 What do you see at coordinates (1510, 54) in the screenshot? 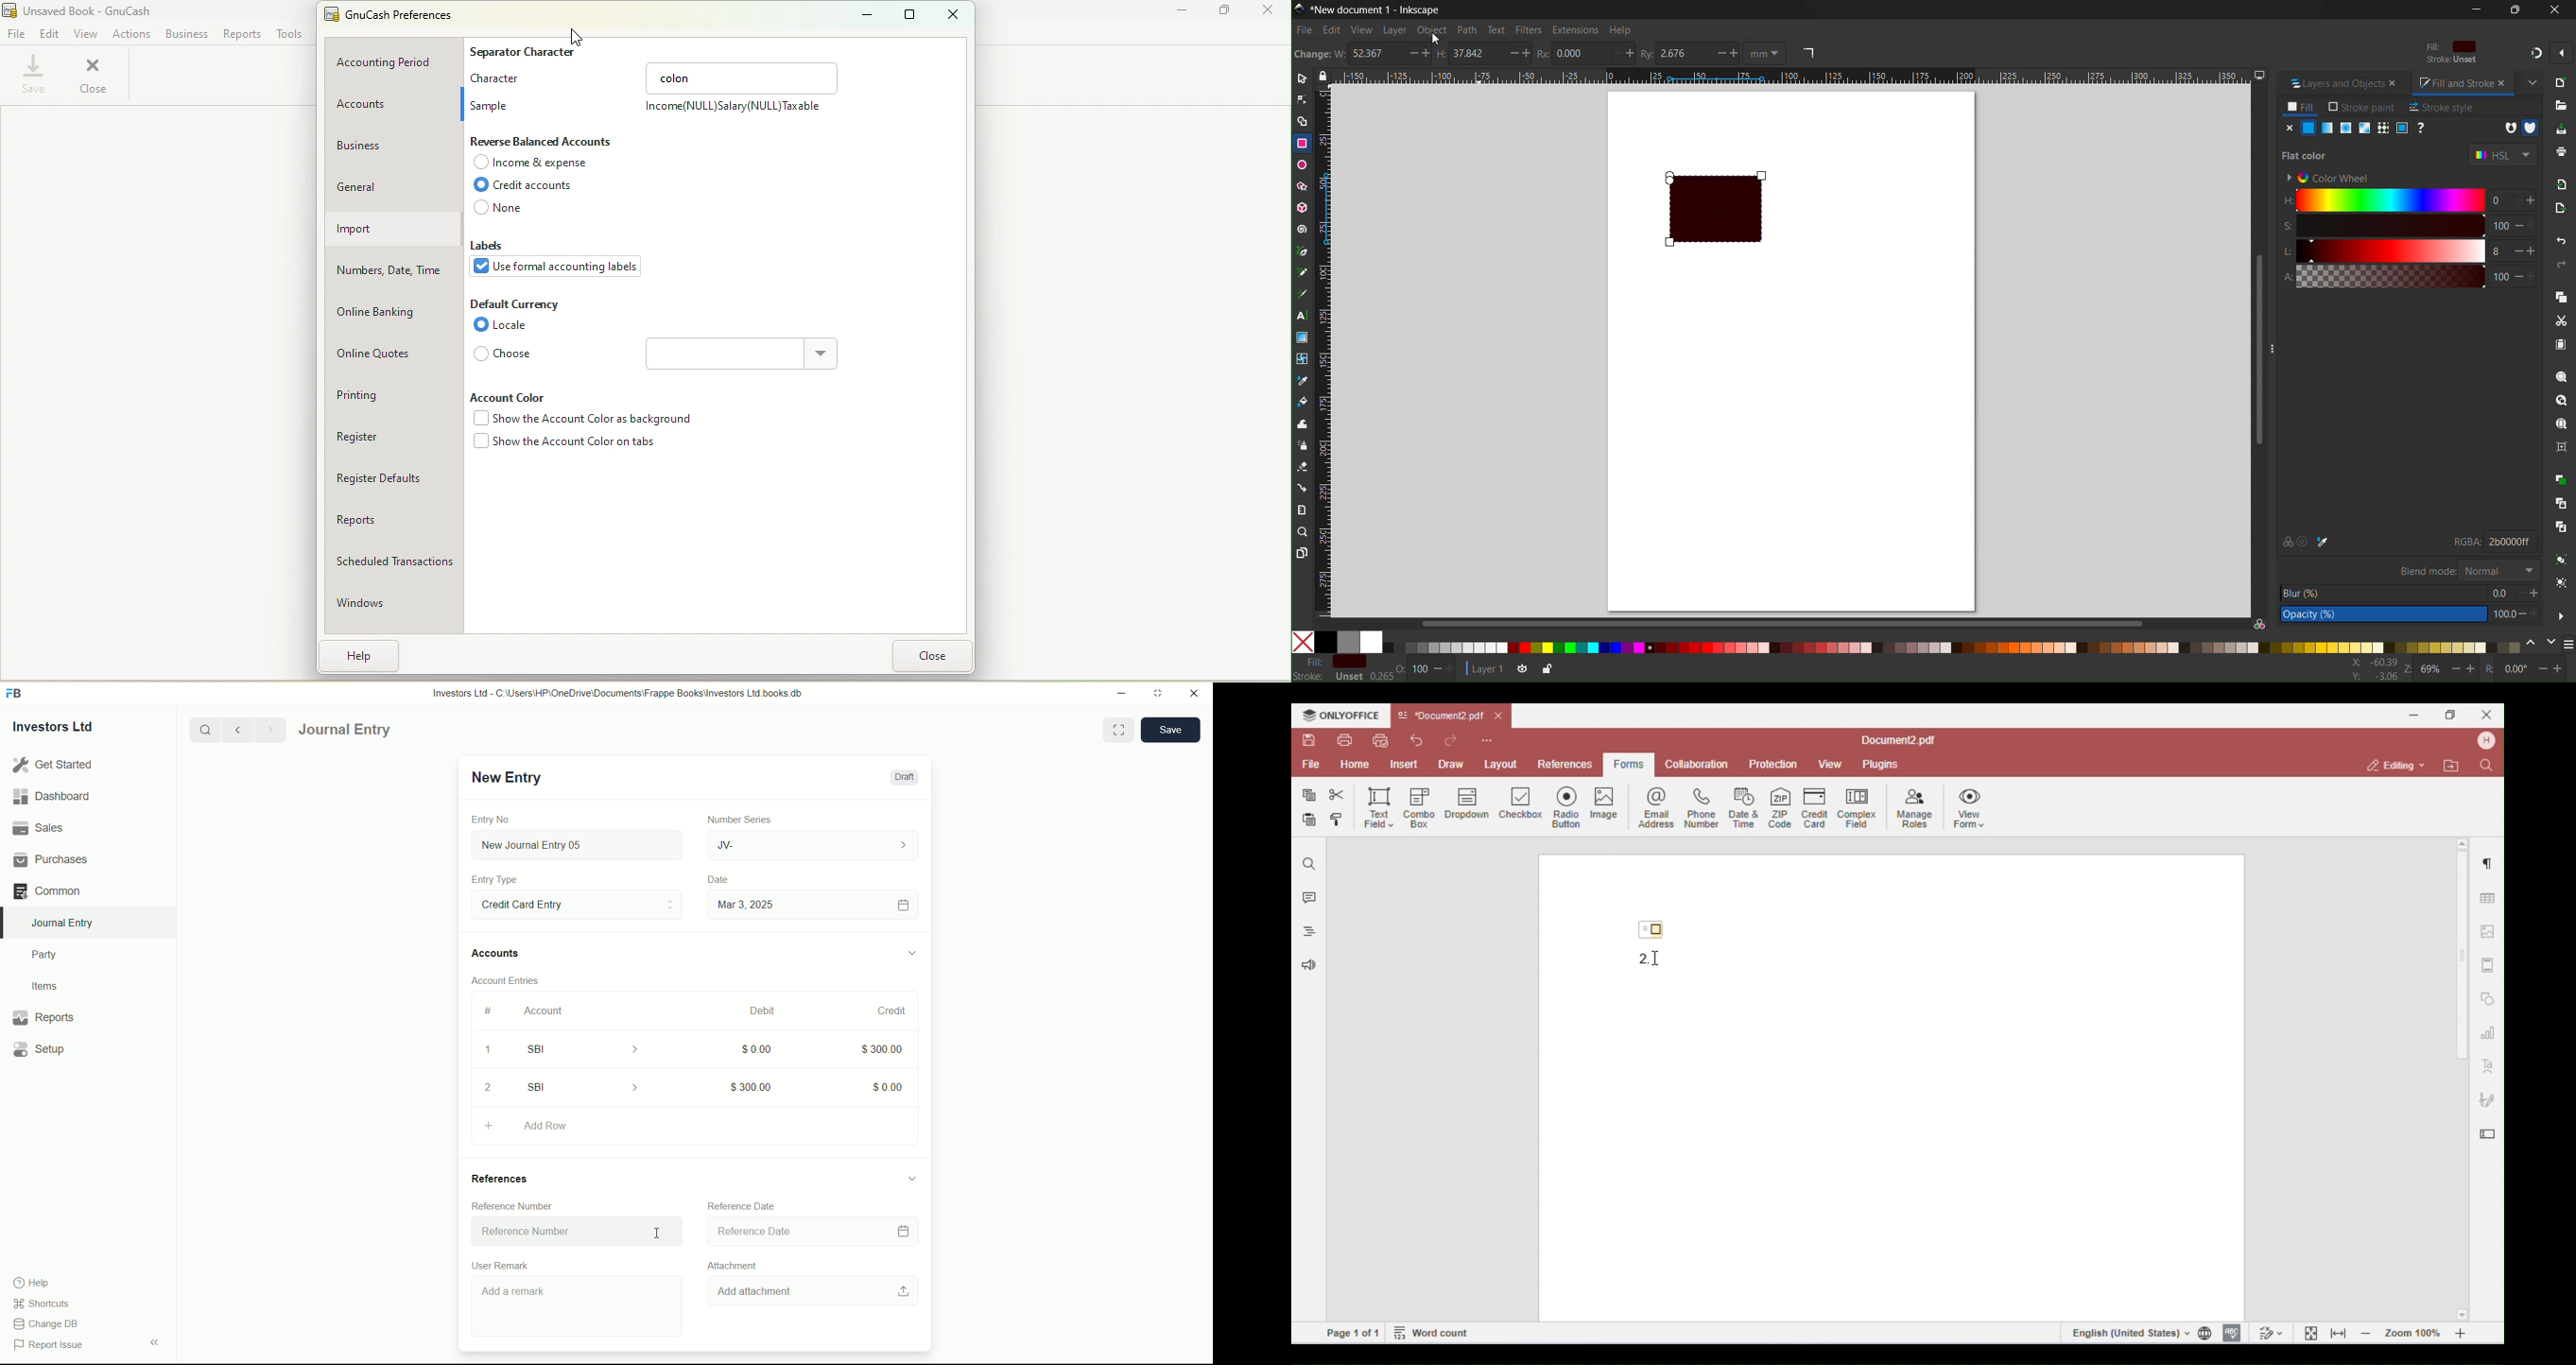
I see `Minimize the rectangle` at bounding box center [1510, 54].